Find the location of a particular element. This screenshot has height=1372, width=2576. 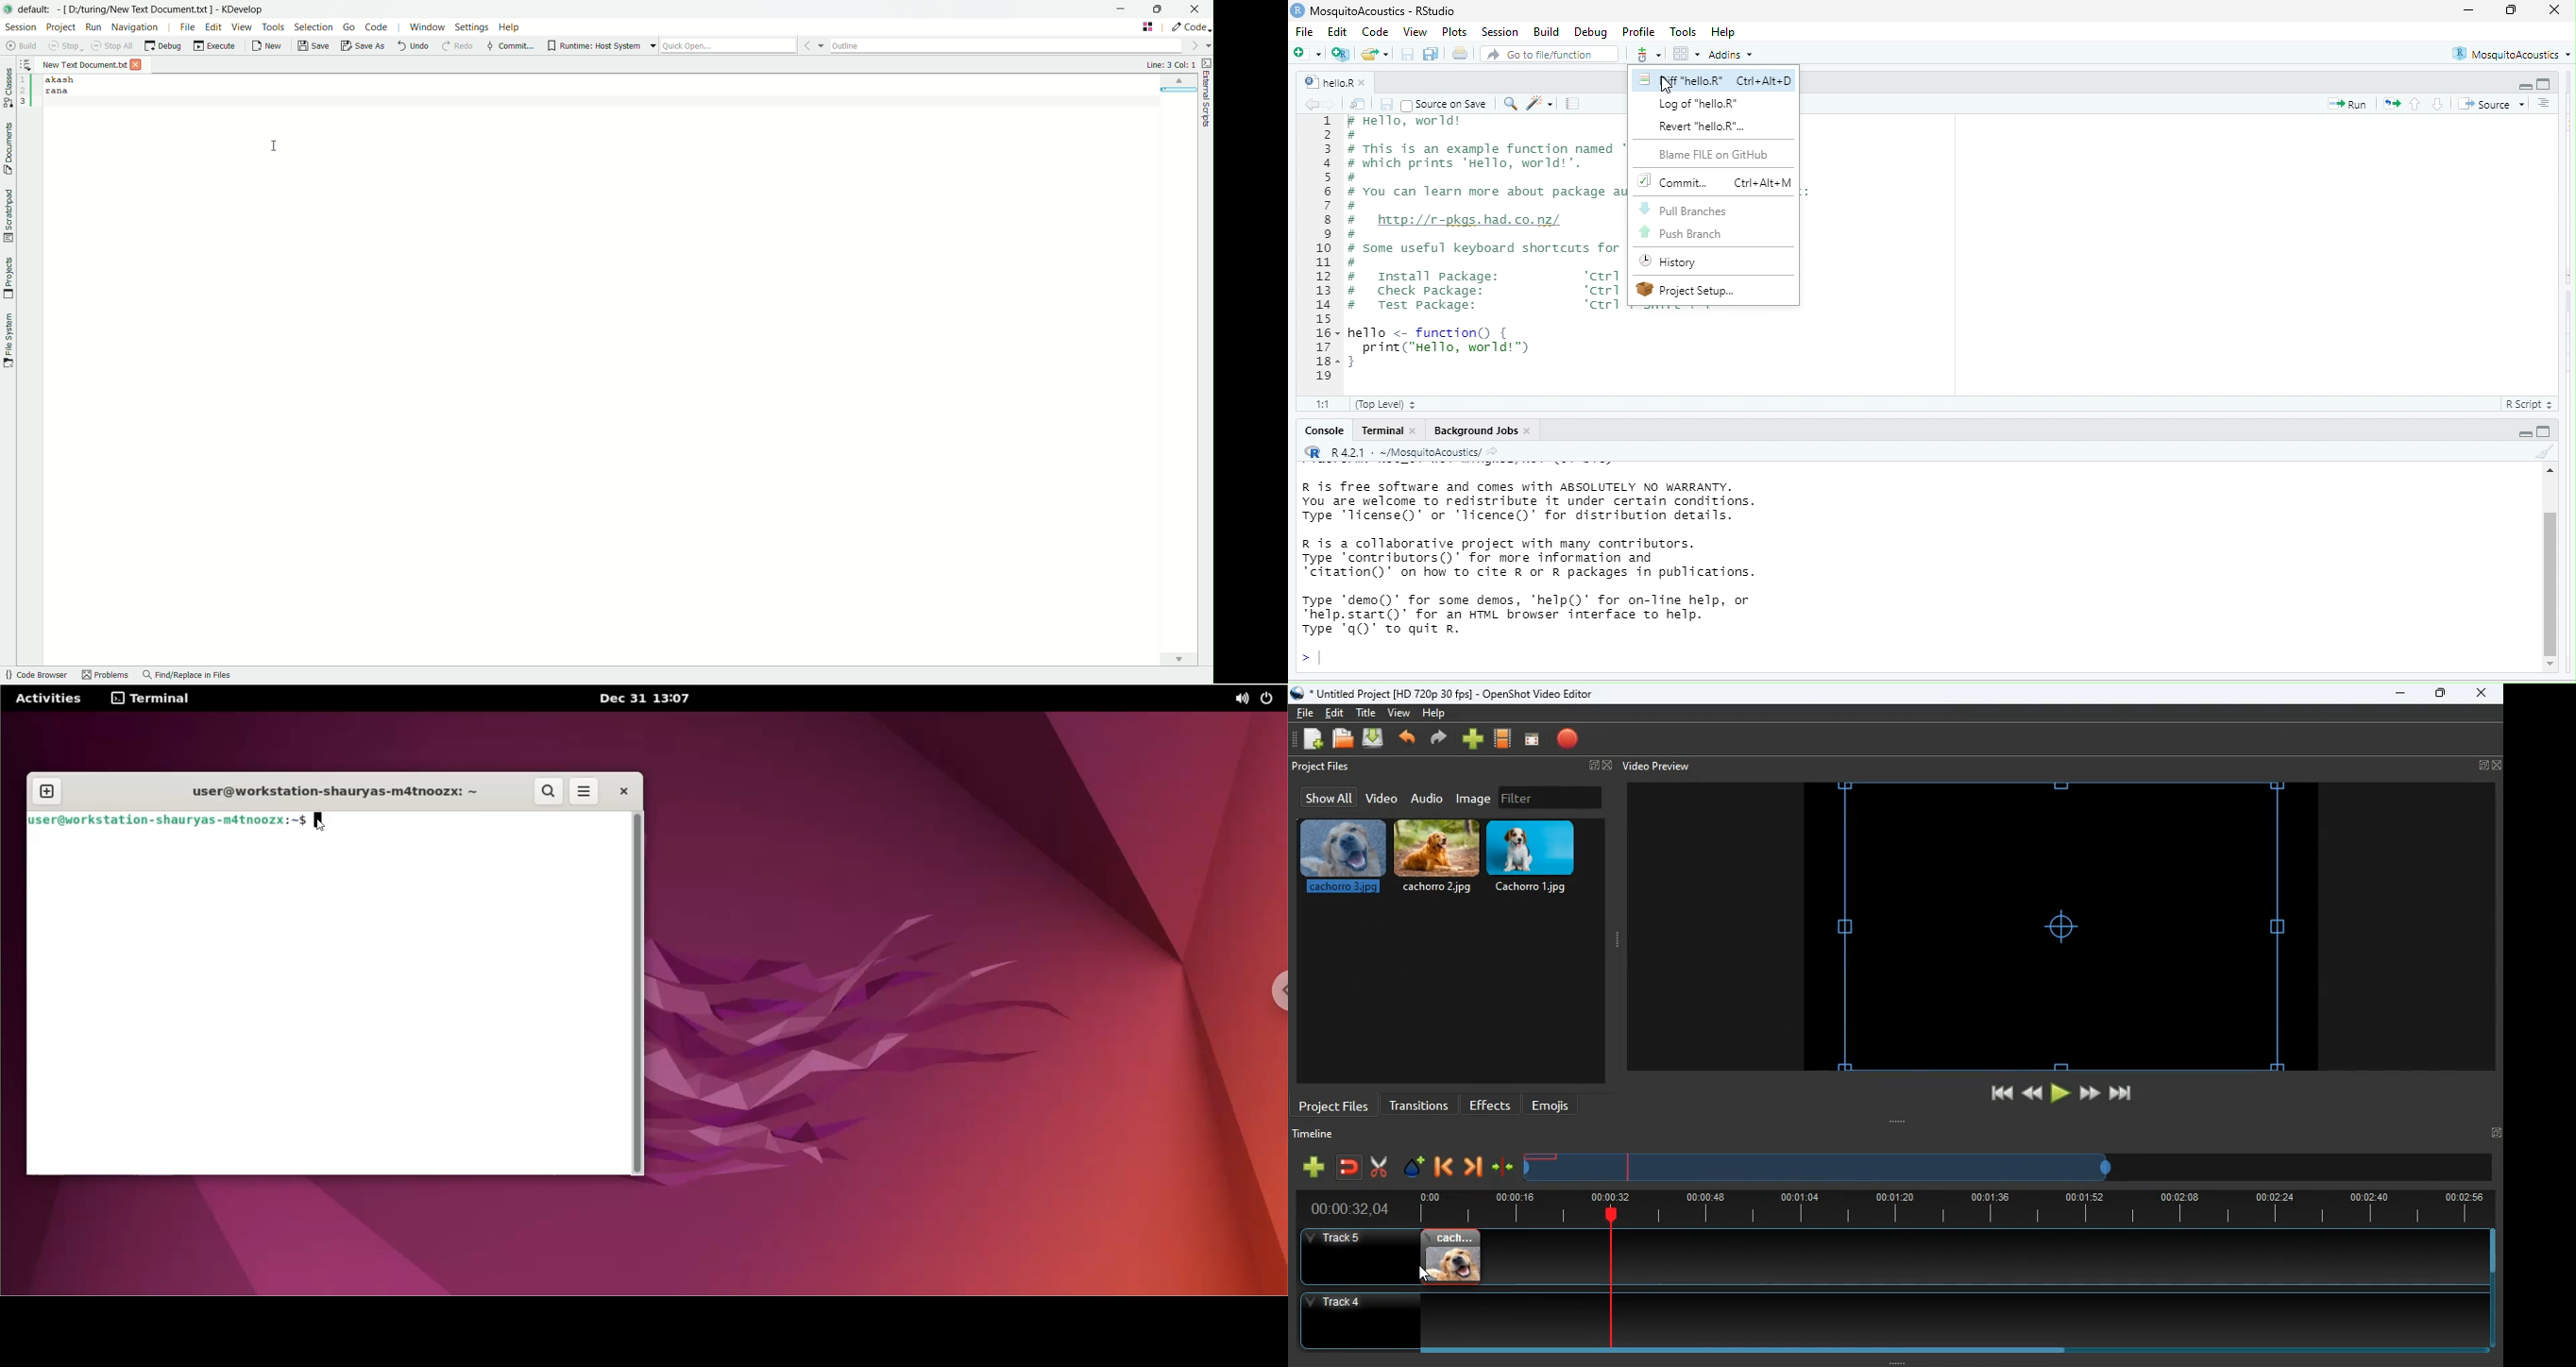

MosquitoAcoustics - RStudio is located at coordinates (1392, 9).